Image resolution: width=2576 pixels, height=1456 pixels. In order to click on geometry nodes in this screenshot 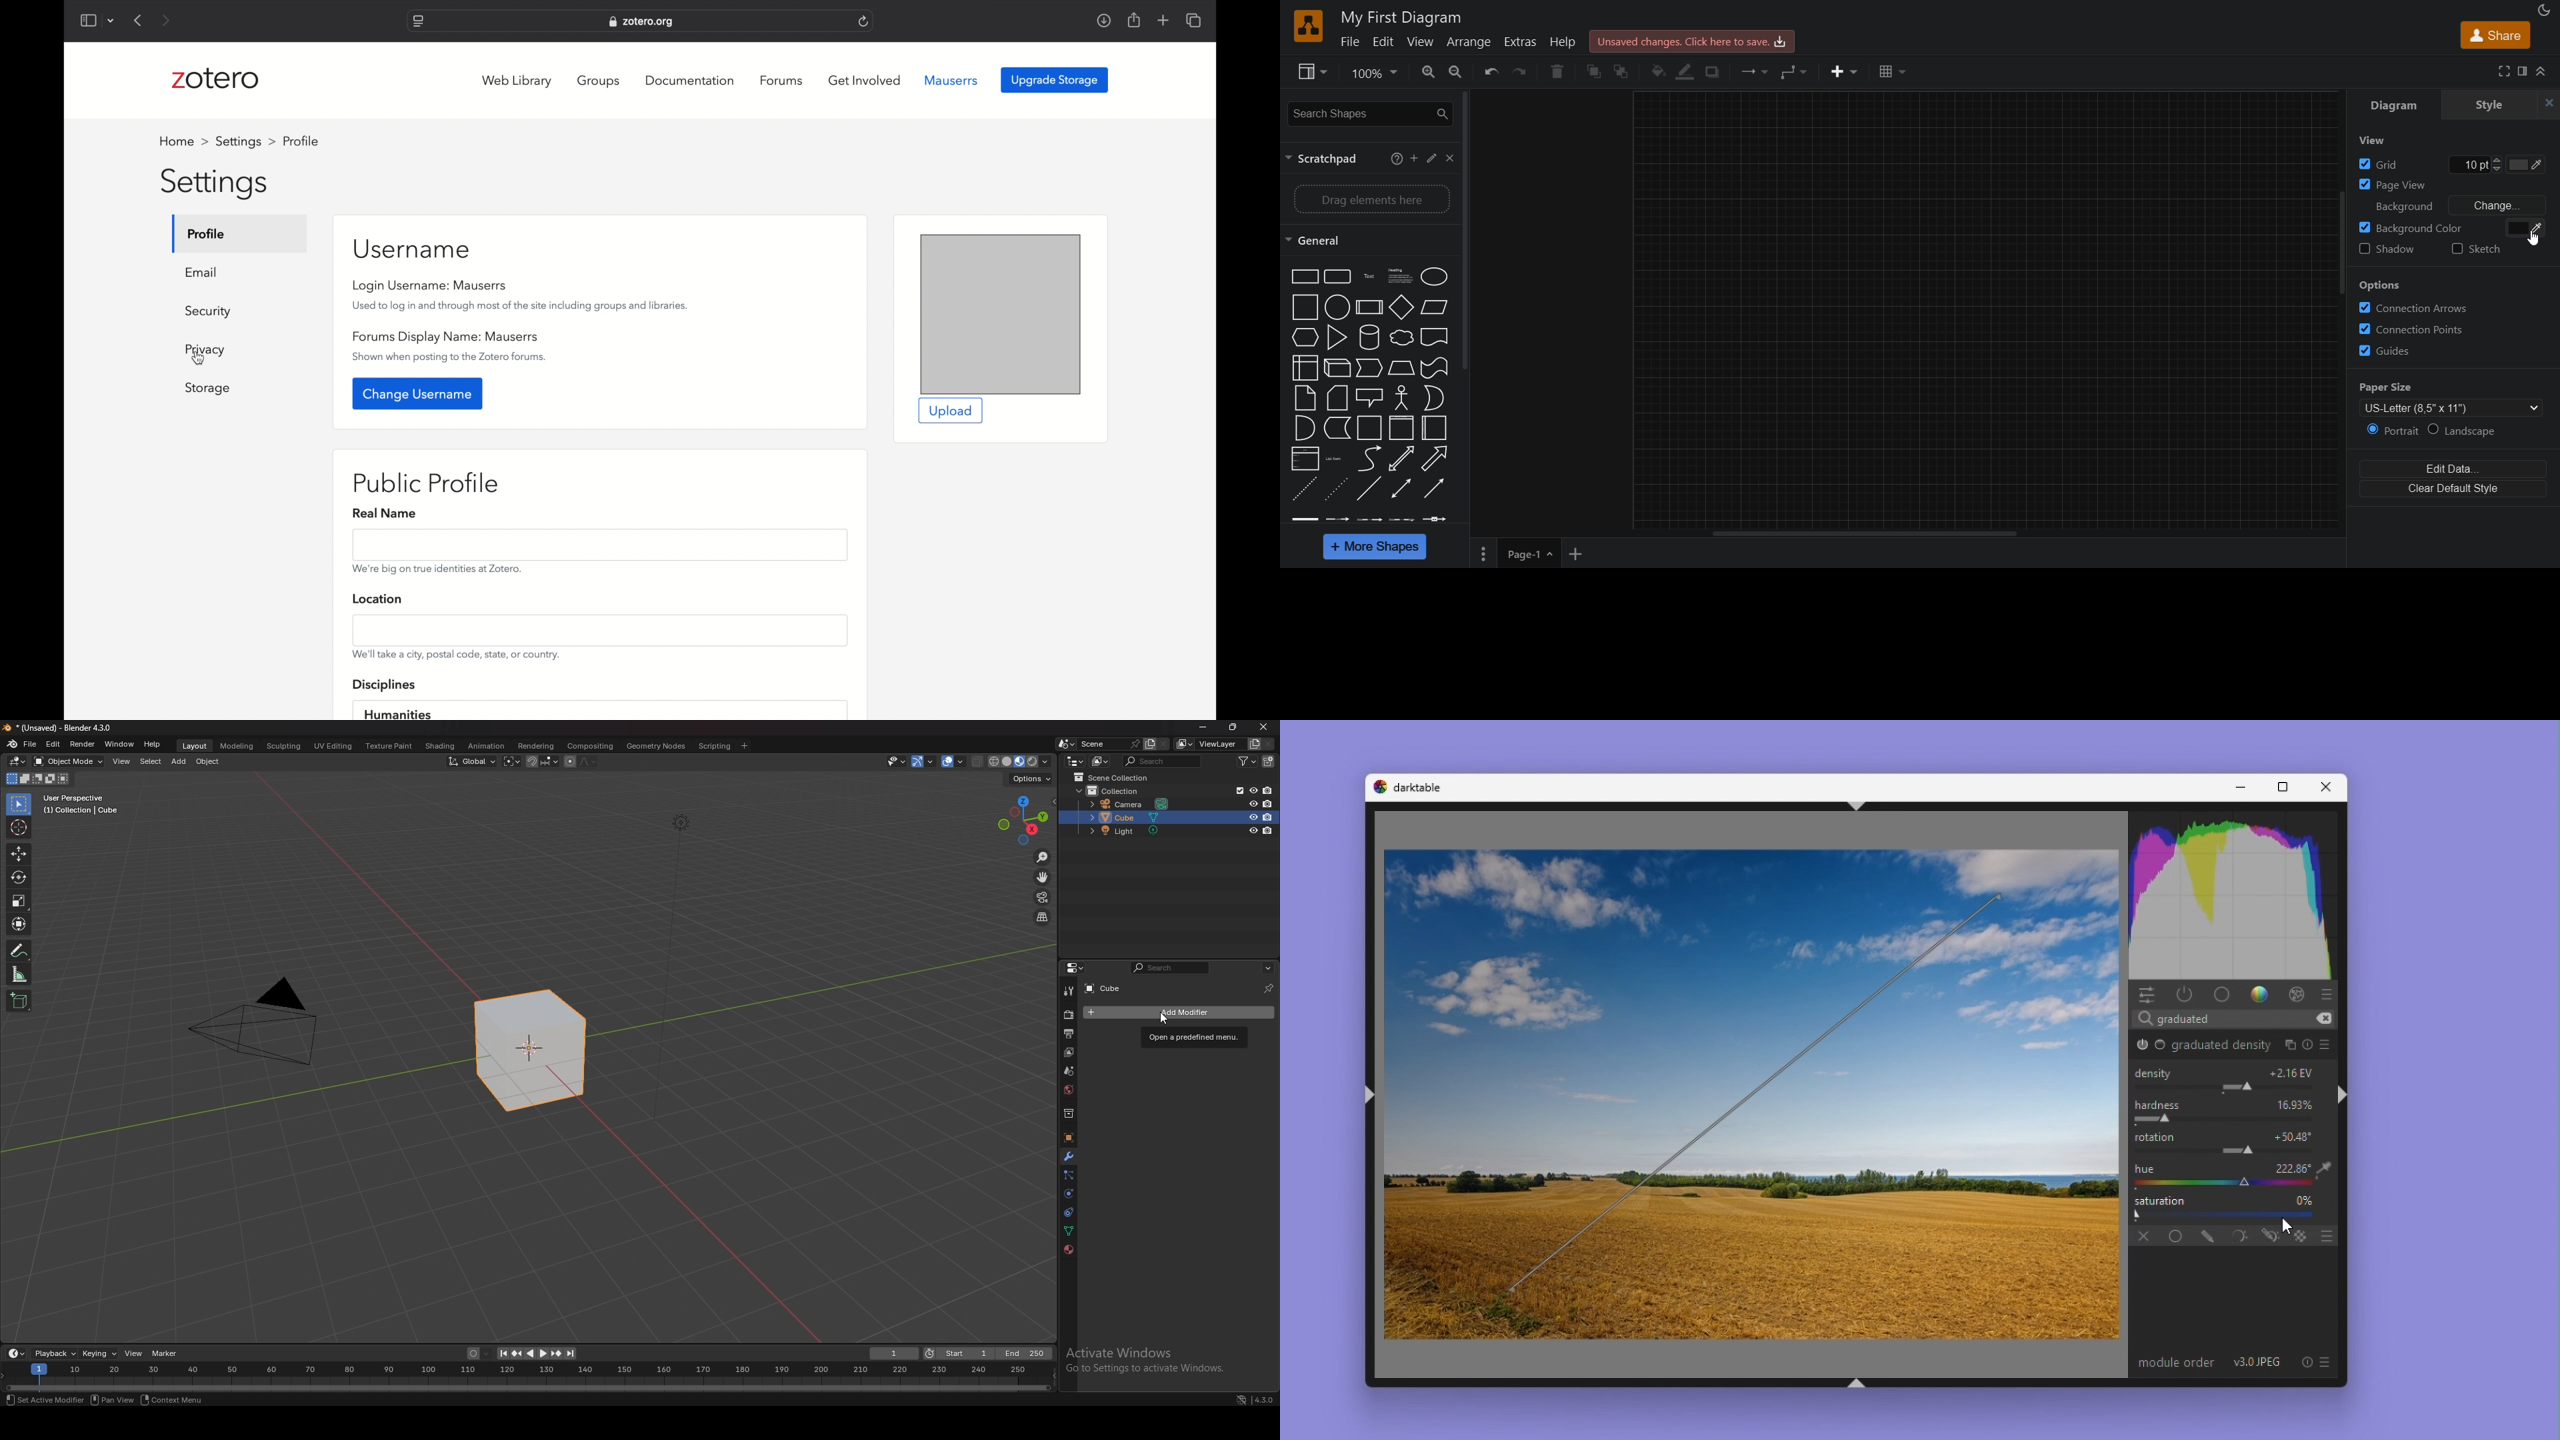, I will do `click(656, 745)`.